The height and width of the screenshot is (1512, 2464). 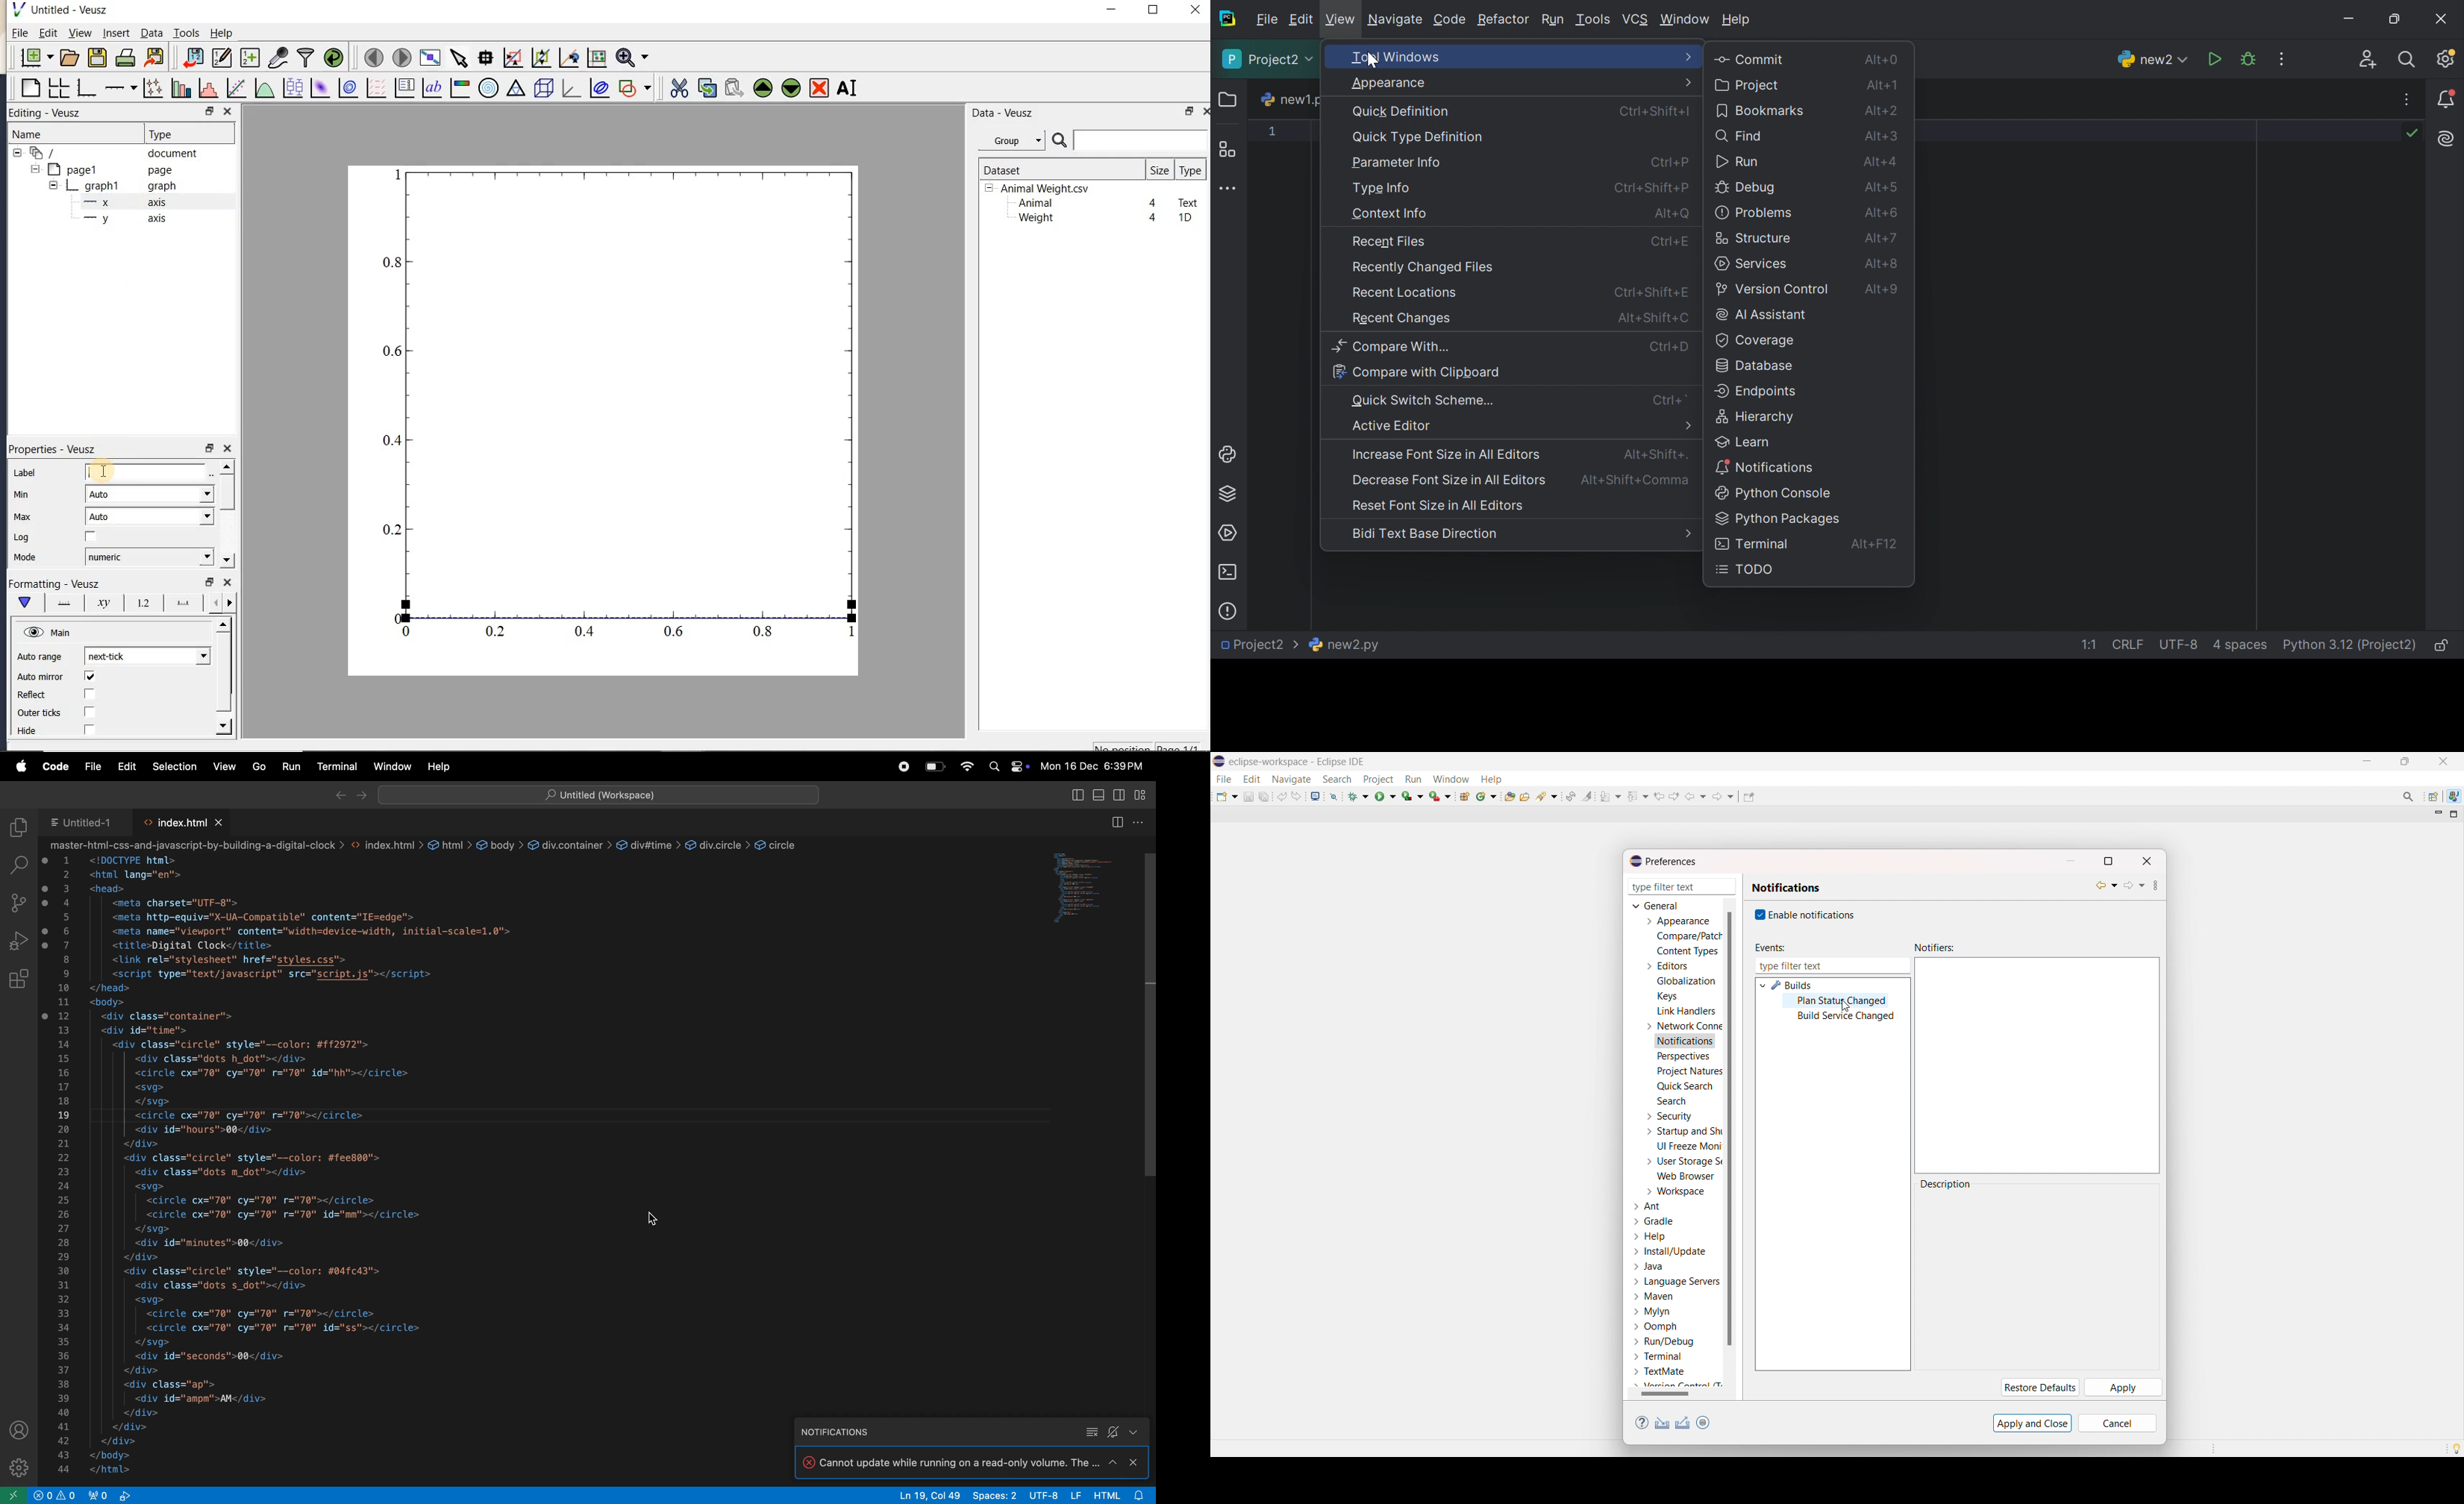 What do you see at coordinates (227, 111) in the screenshot?
I see `CLOSE` at bounding box center [227, 111].